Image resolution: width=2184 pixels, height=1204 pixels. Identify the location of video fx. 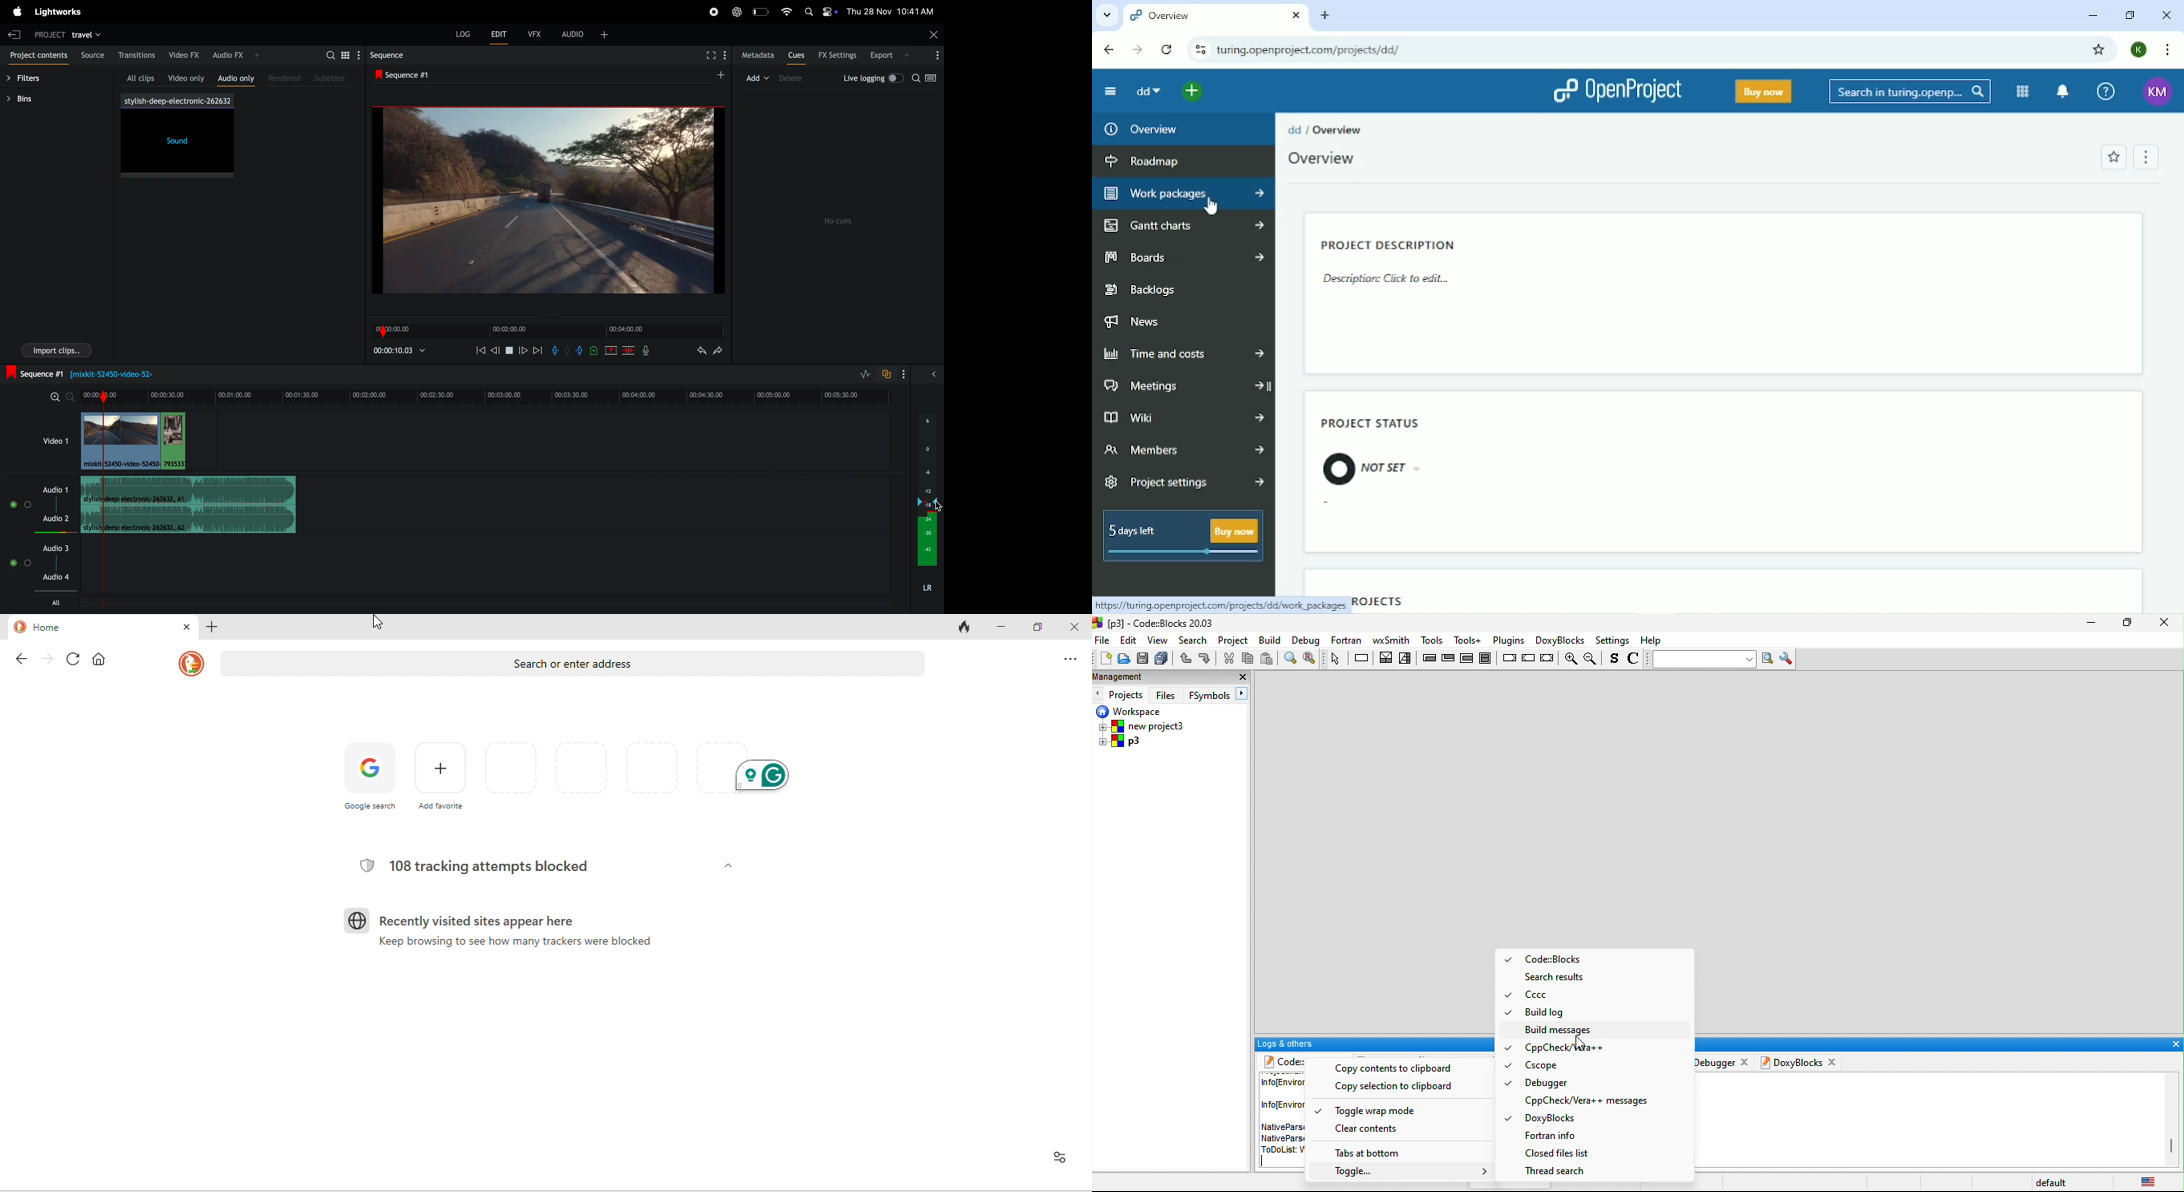
(184, 54).